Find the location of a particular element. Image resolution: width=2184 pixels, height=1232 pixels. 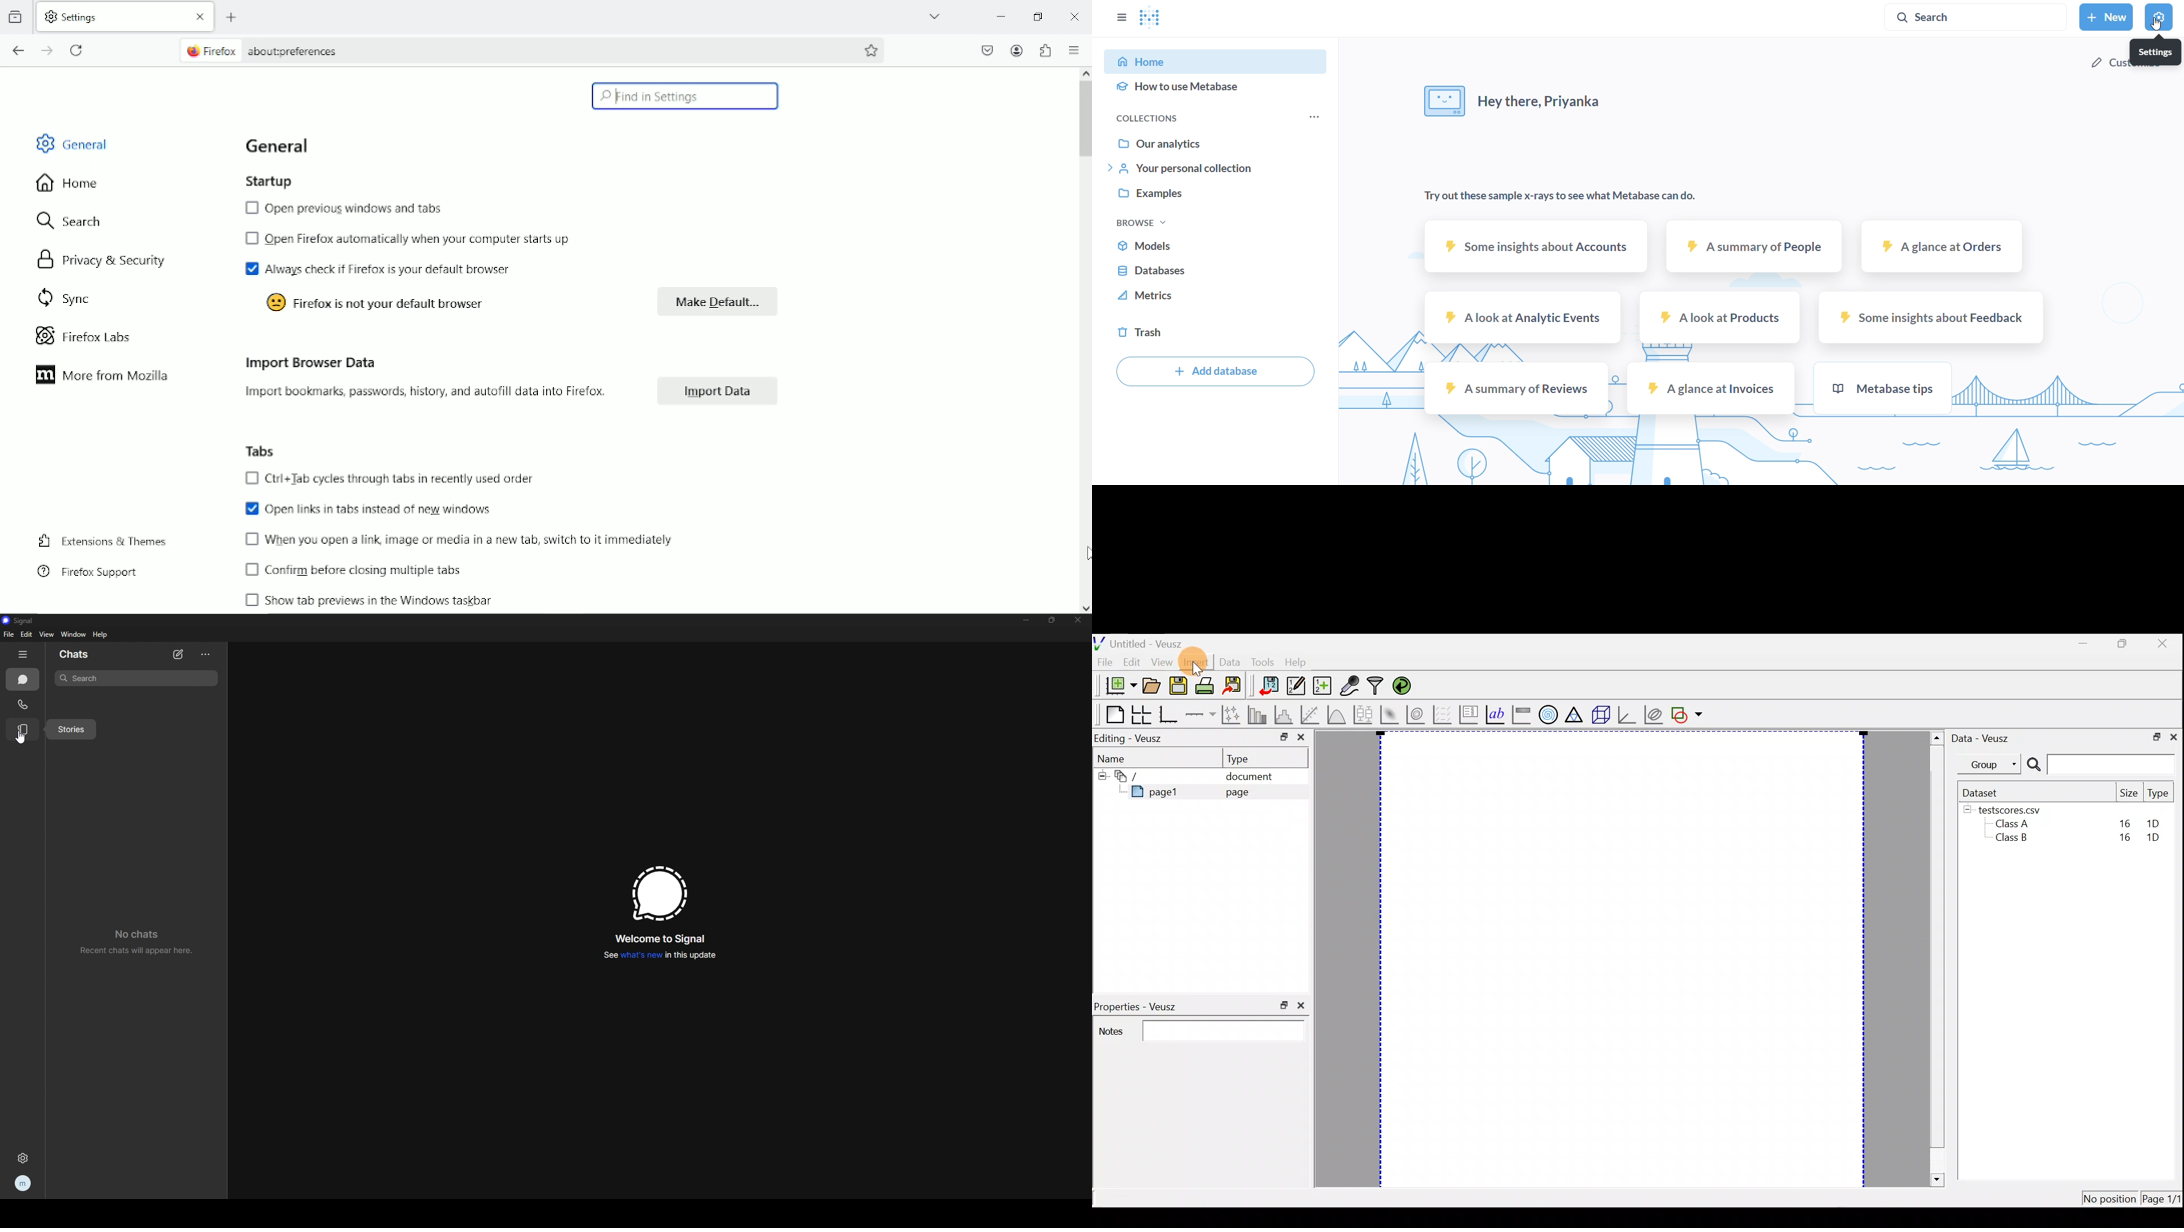

Text label is located at coordinates (1494, 714).